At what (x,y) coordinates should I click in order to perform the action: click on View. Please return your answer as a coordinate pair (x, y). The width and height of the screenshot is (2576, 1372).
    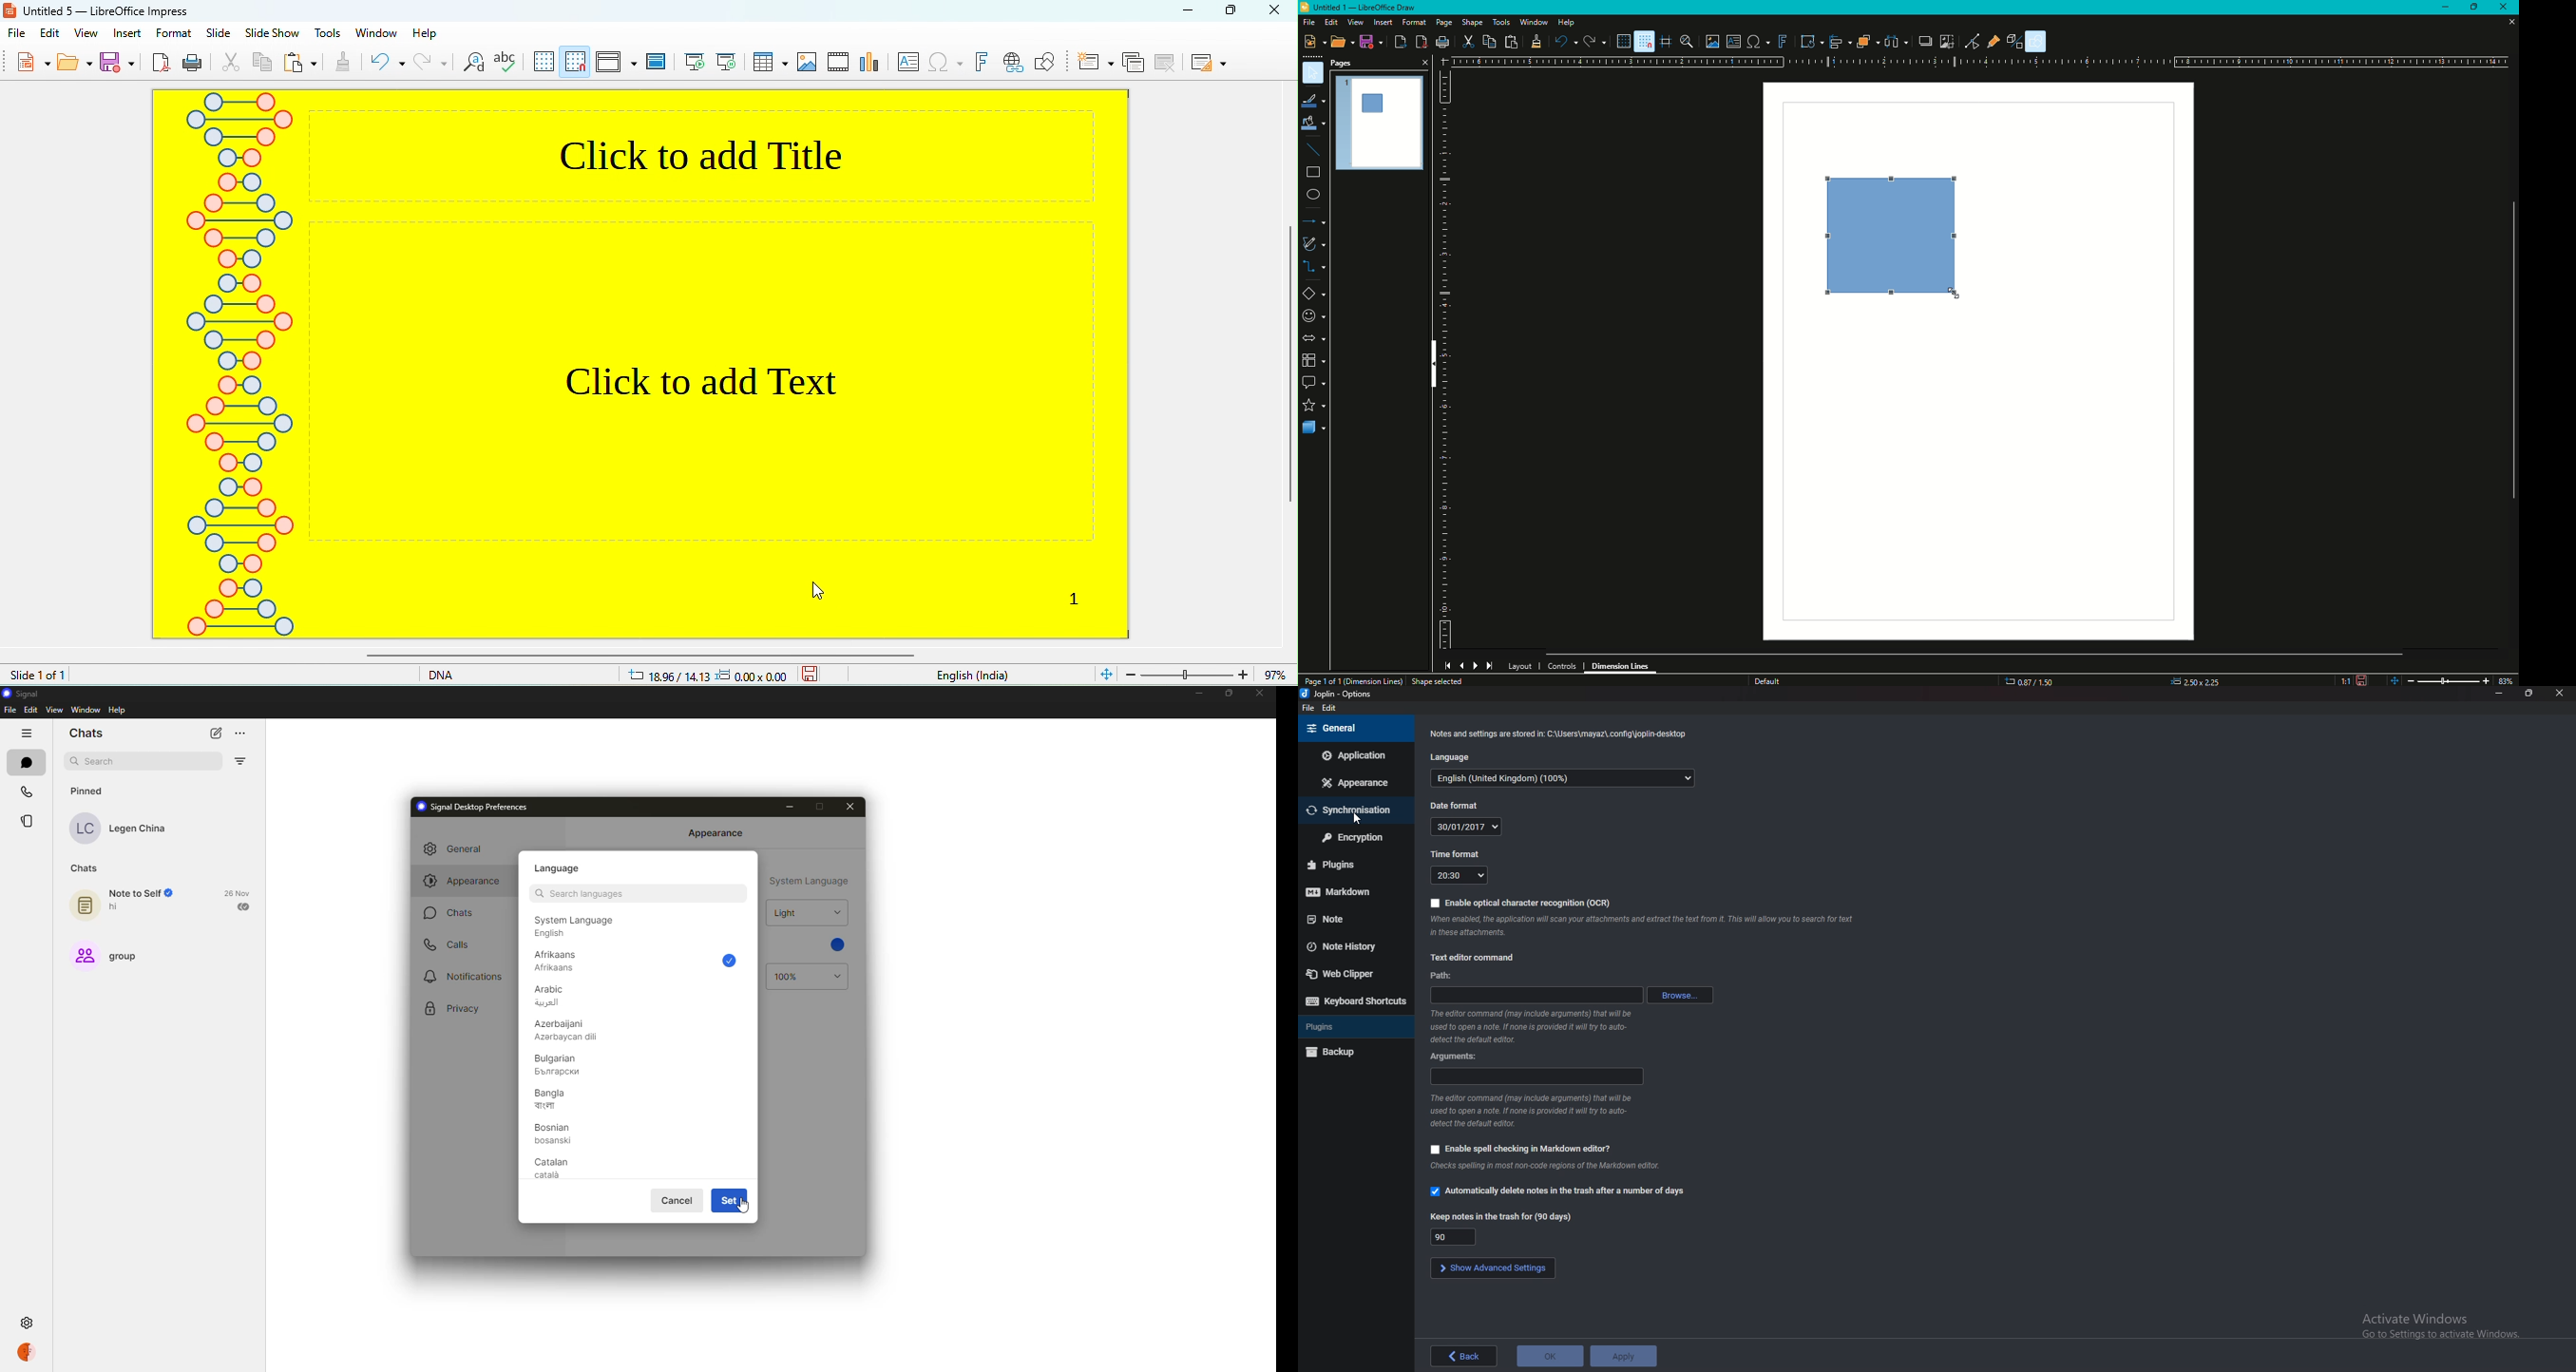
    Looking at the image, I should click on (1355, 22).